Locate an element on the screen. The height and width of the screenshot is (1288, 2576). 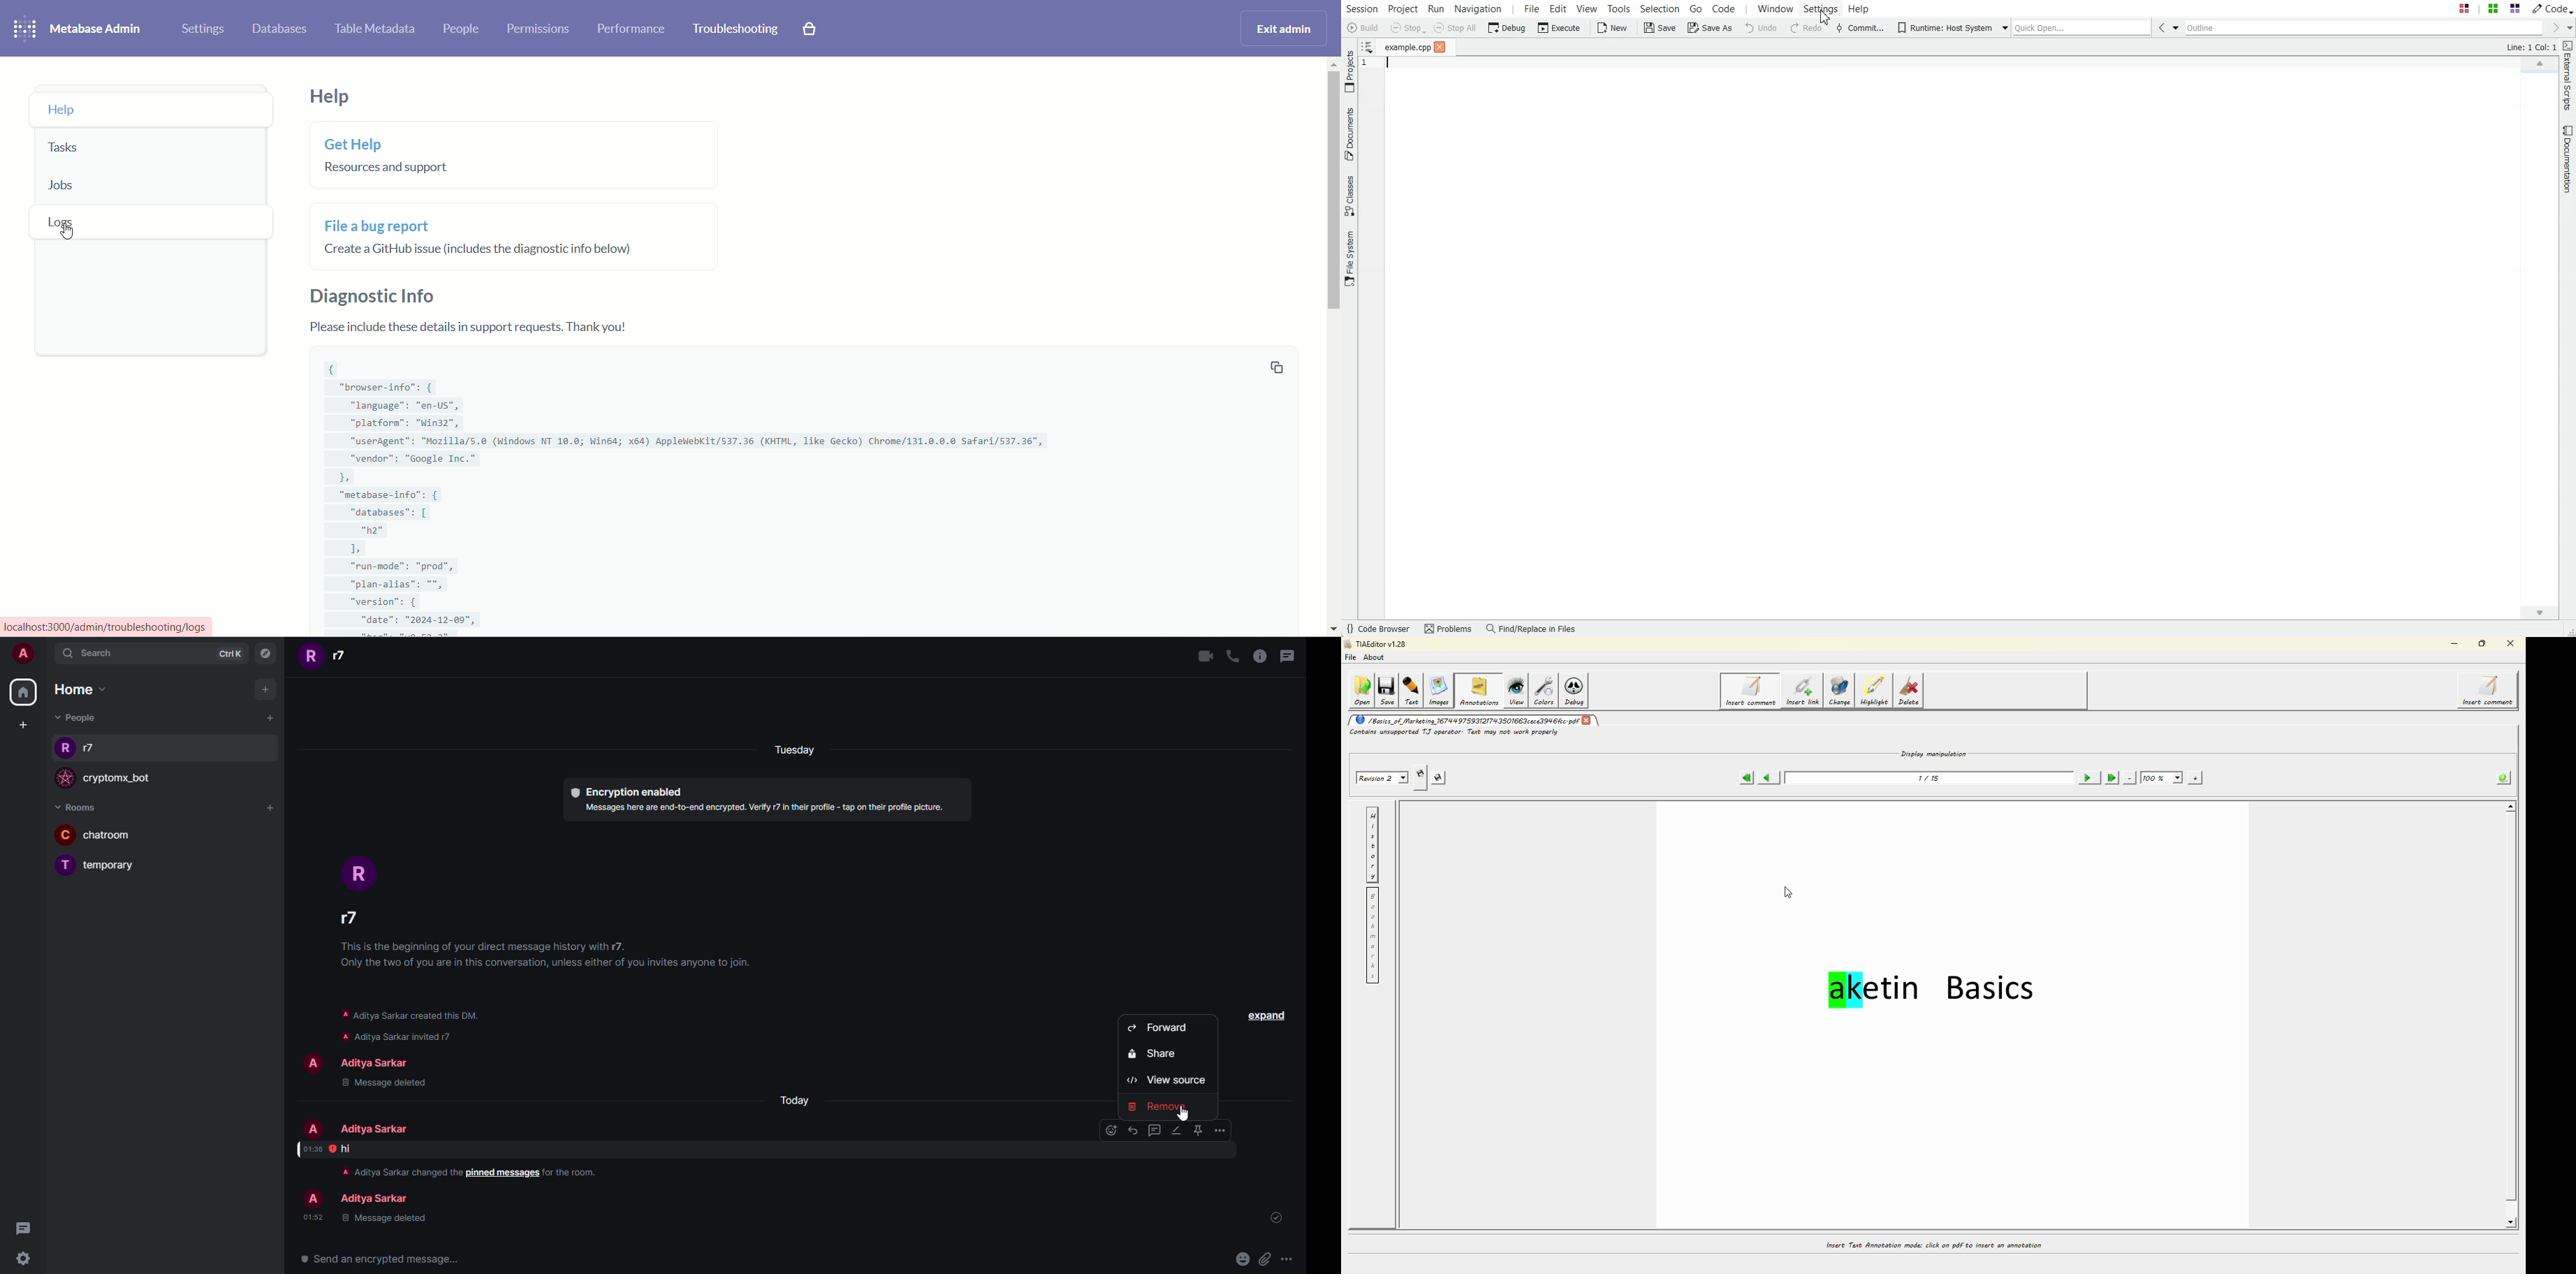
add is located at coordinates (269, 717).